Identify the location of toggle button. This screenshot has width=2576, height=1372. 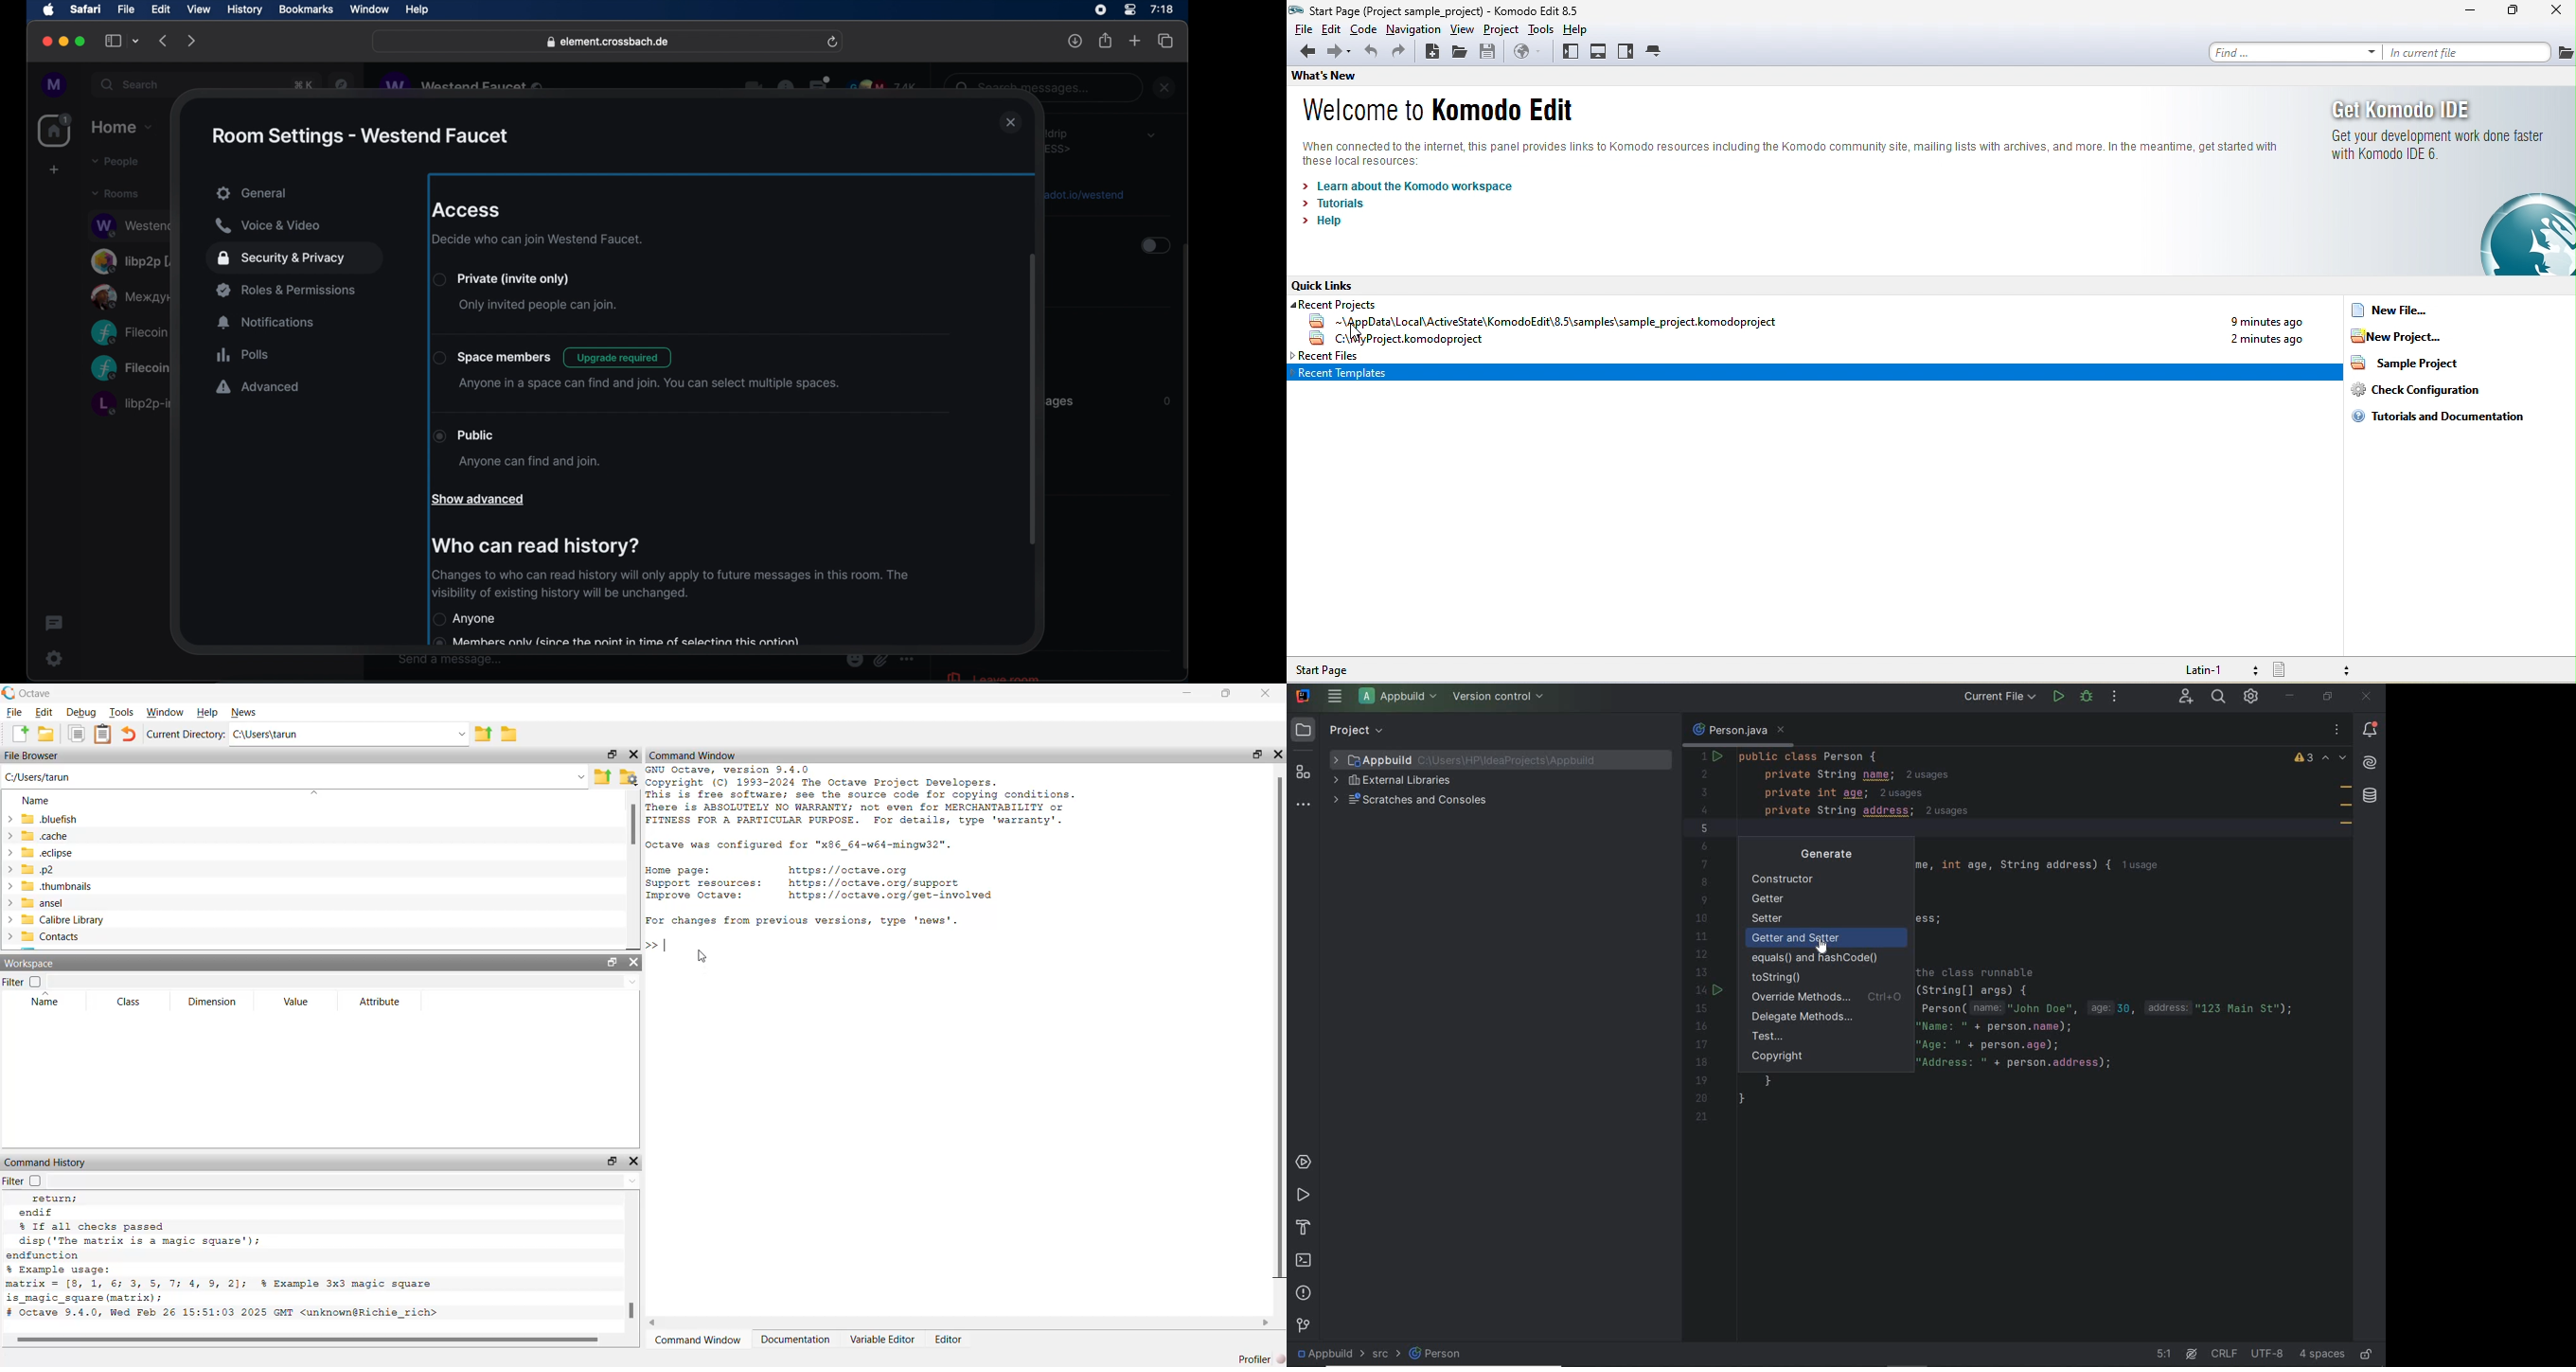
(1154, 247).